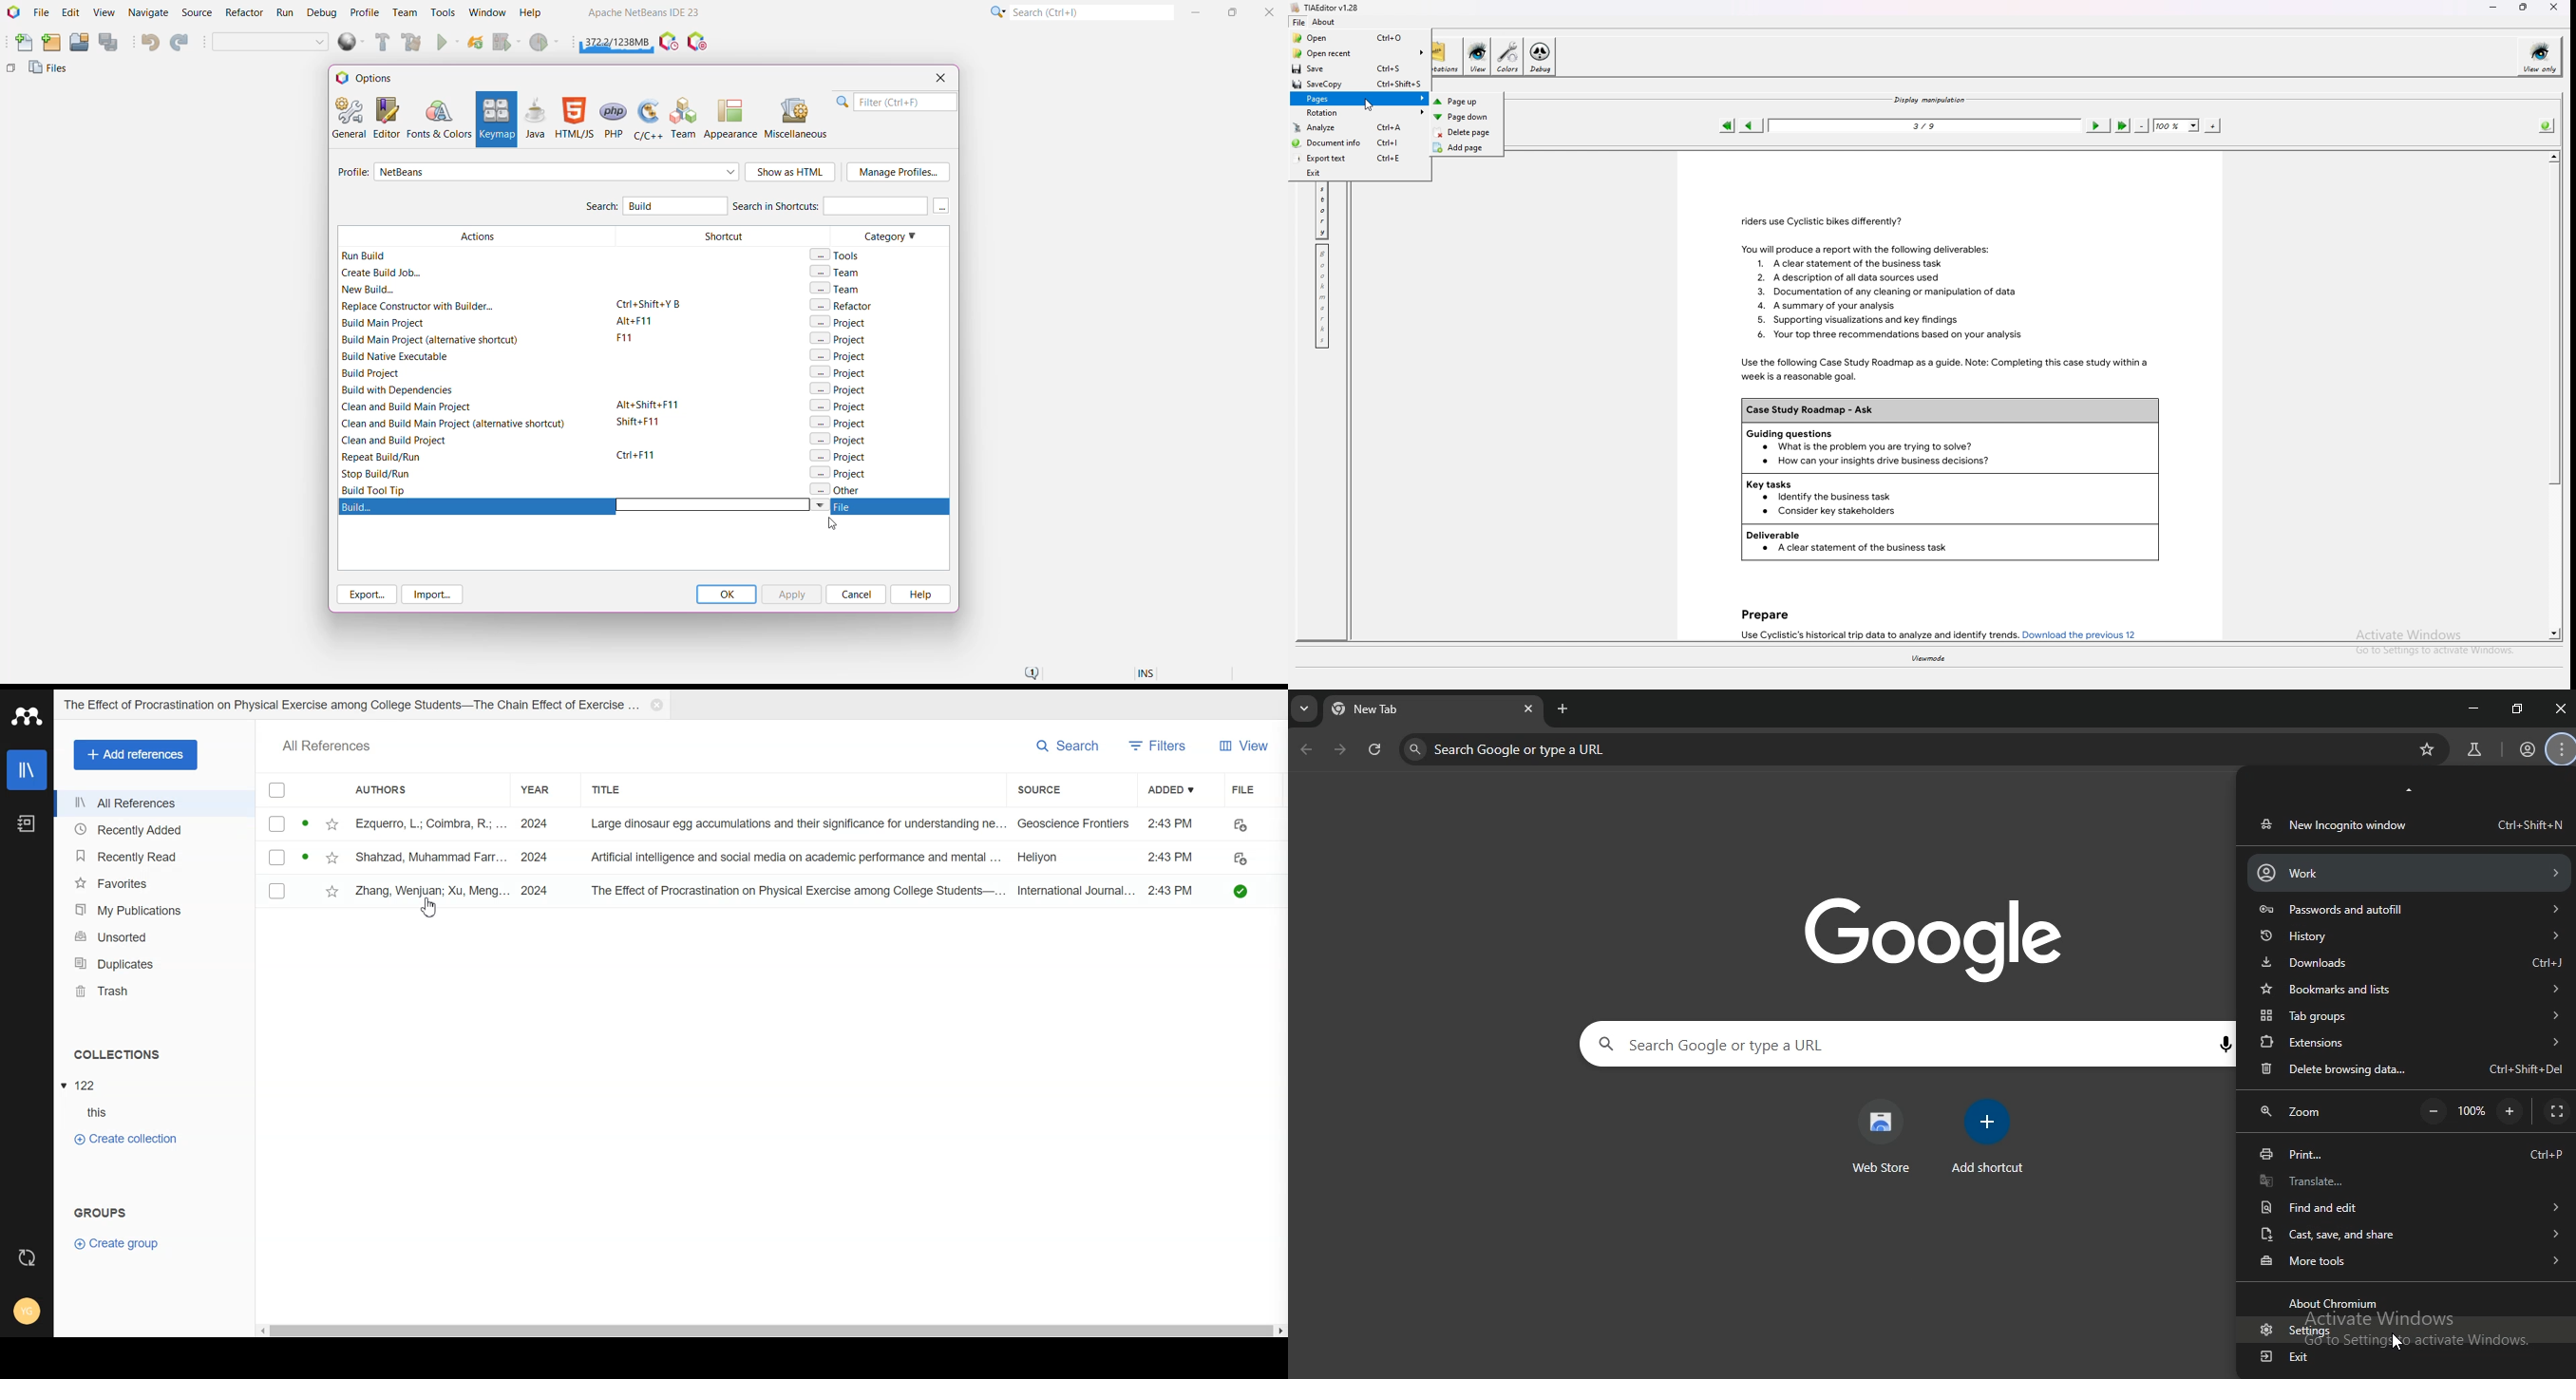  What do you see at coordinates (1234, 11) in the screenshot?
I see `Maximize` at bounding box center [1234, 11].